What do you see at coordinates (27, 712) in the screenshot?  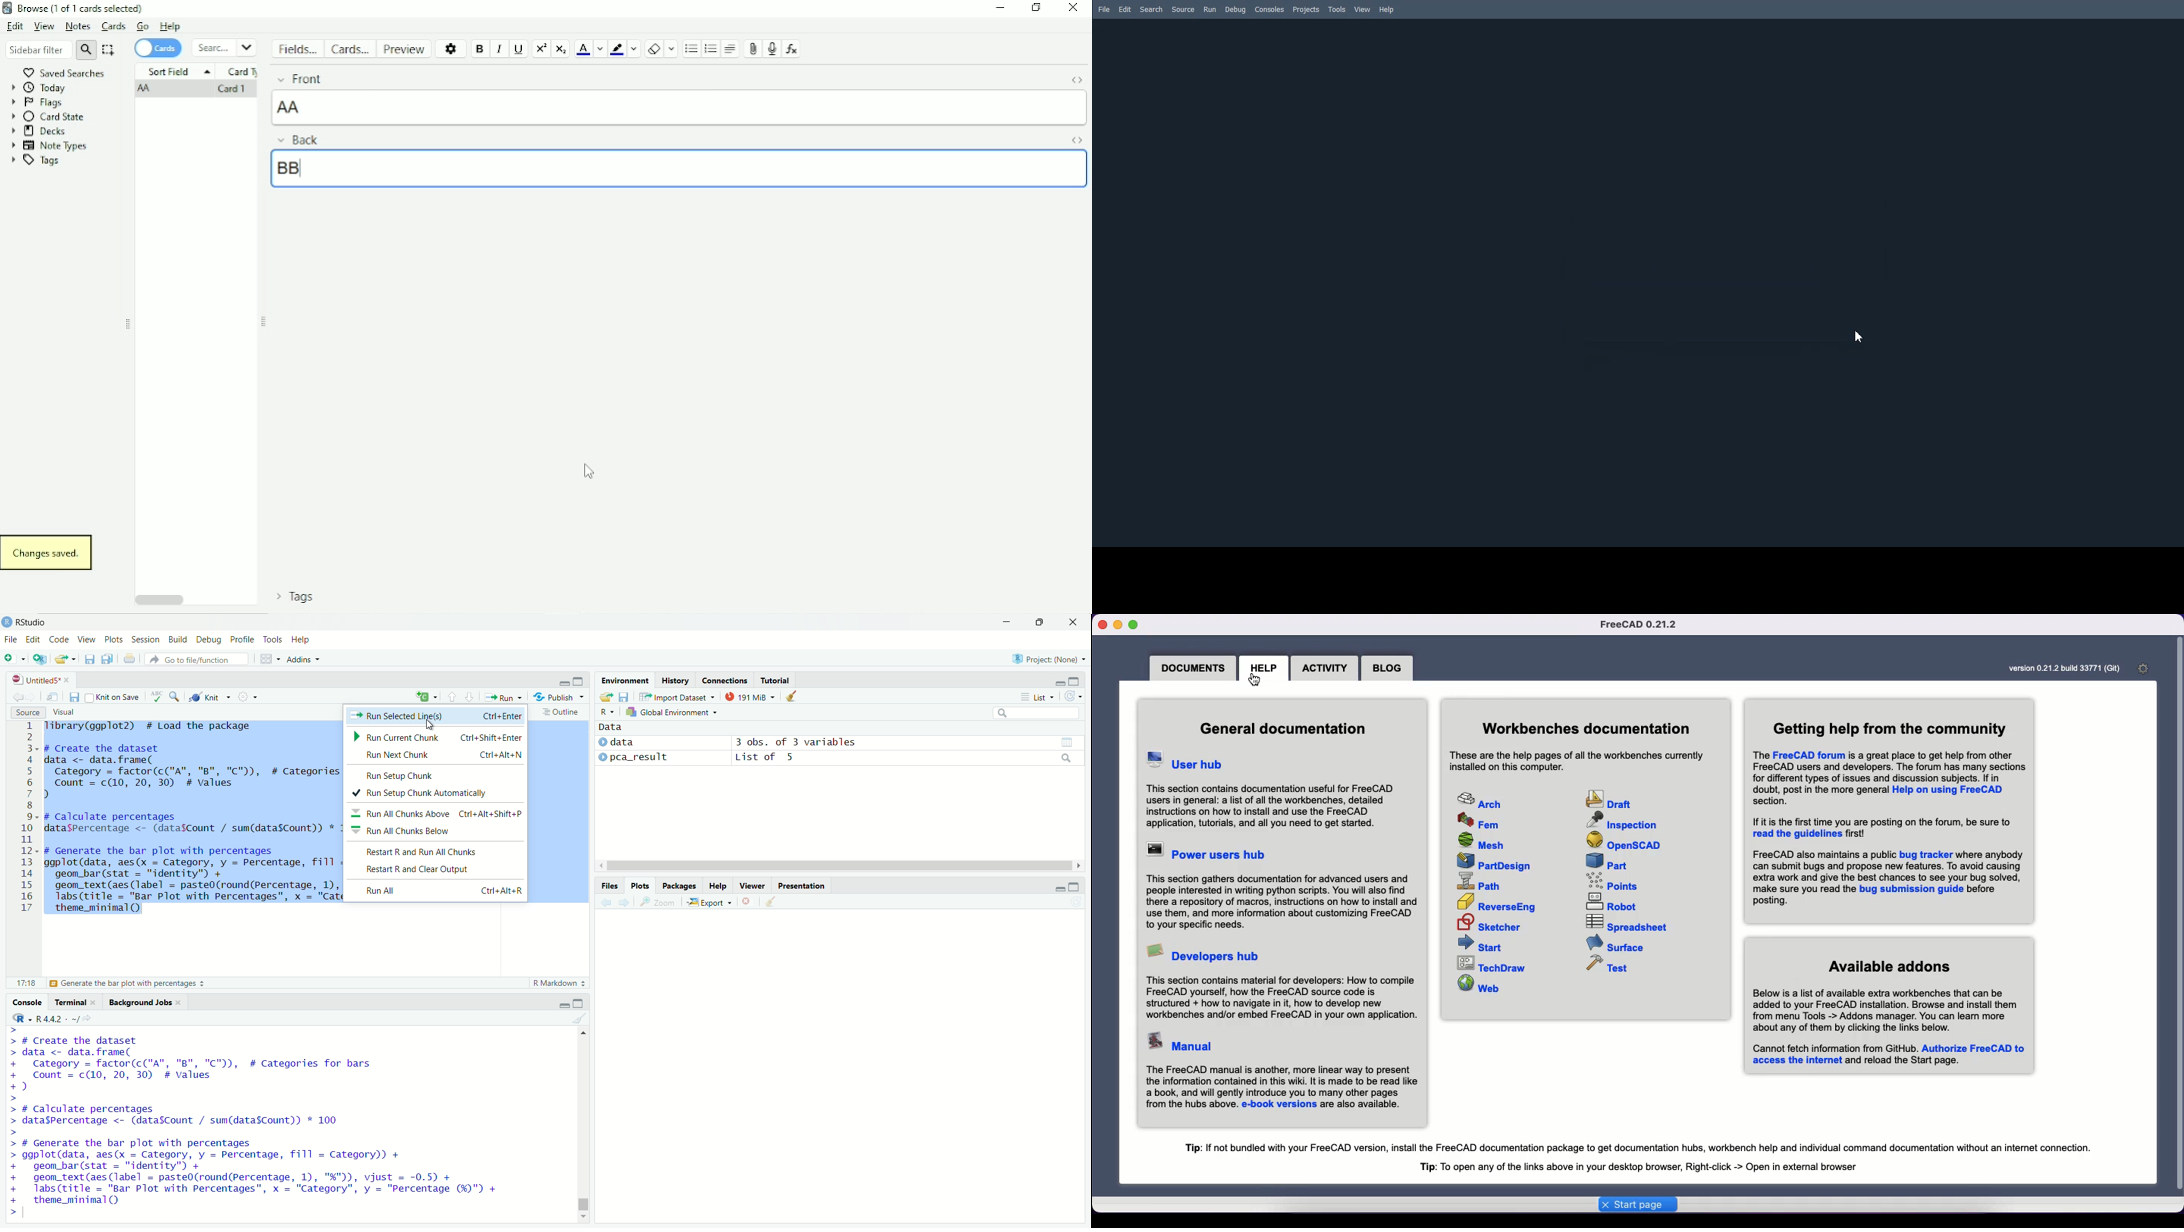 I see `source` at bounding box center [27, 712].